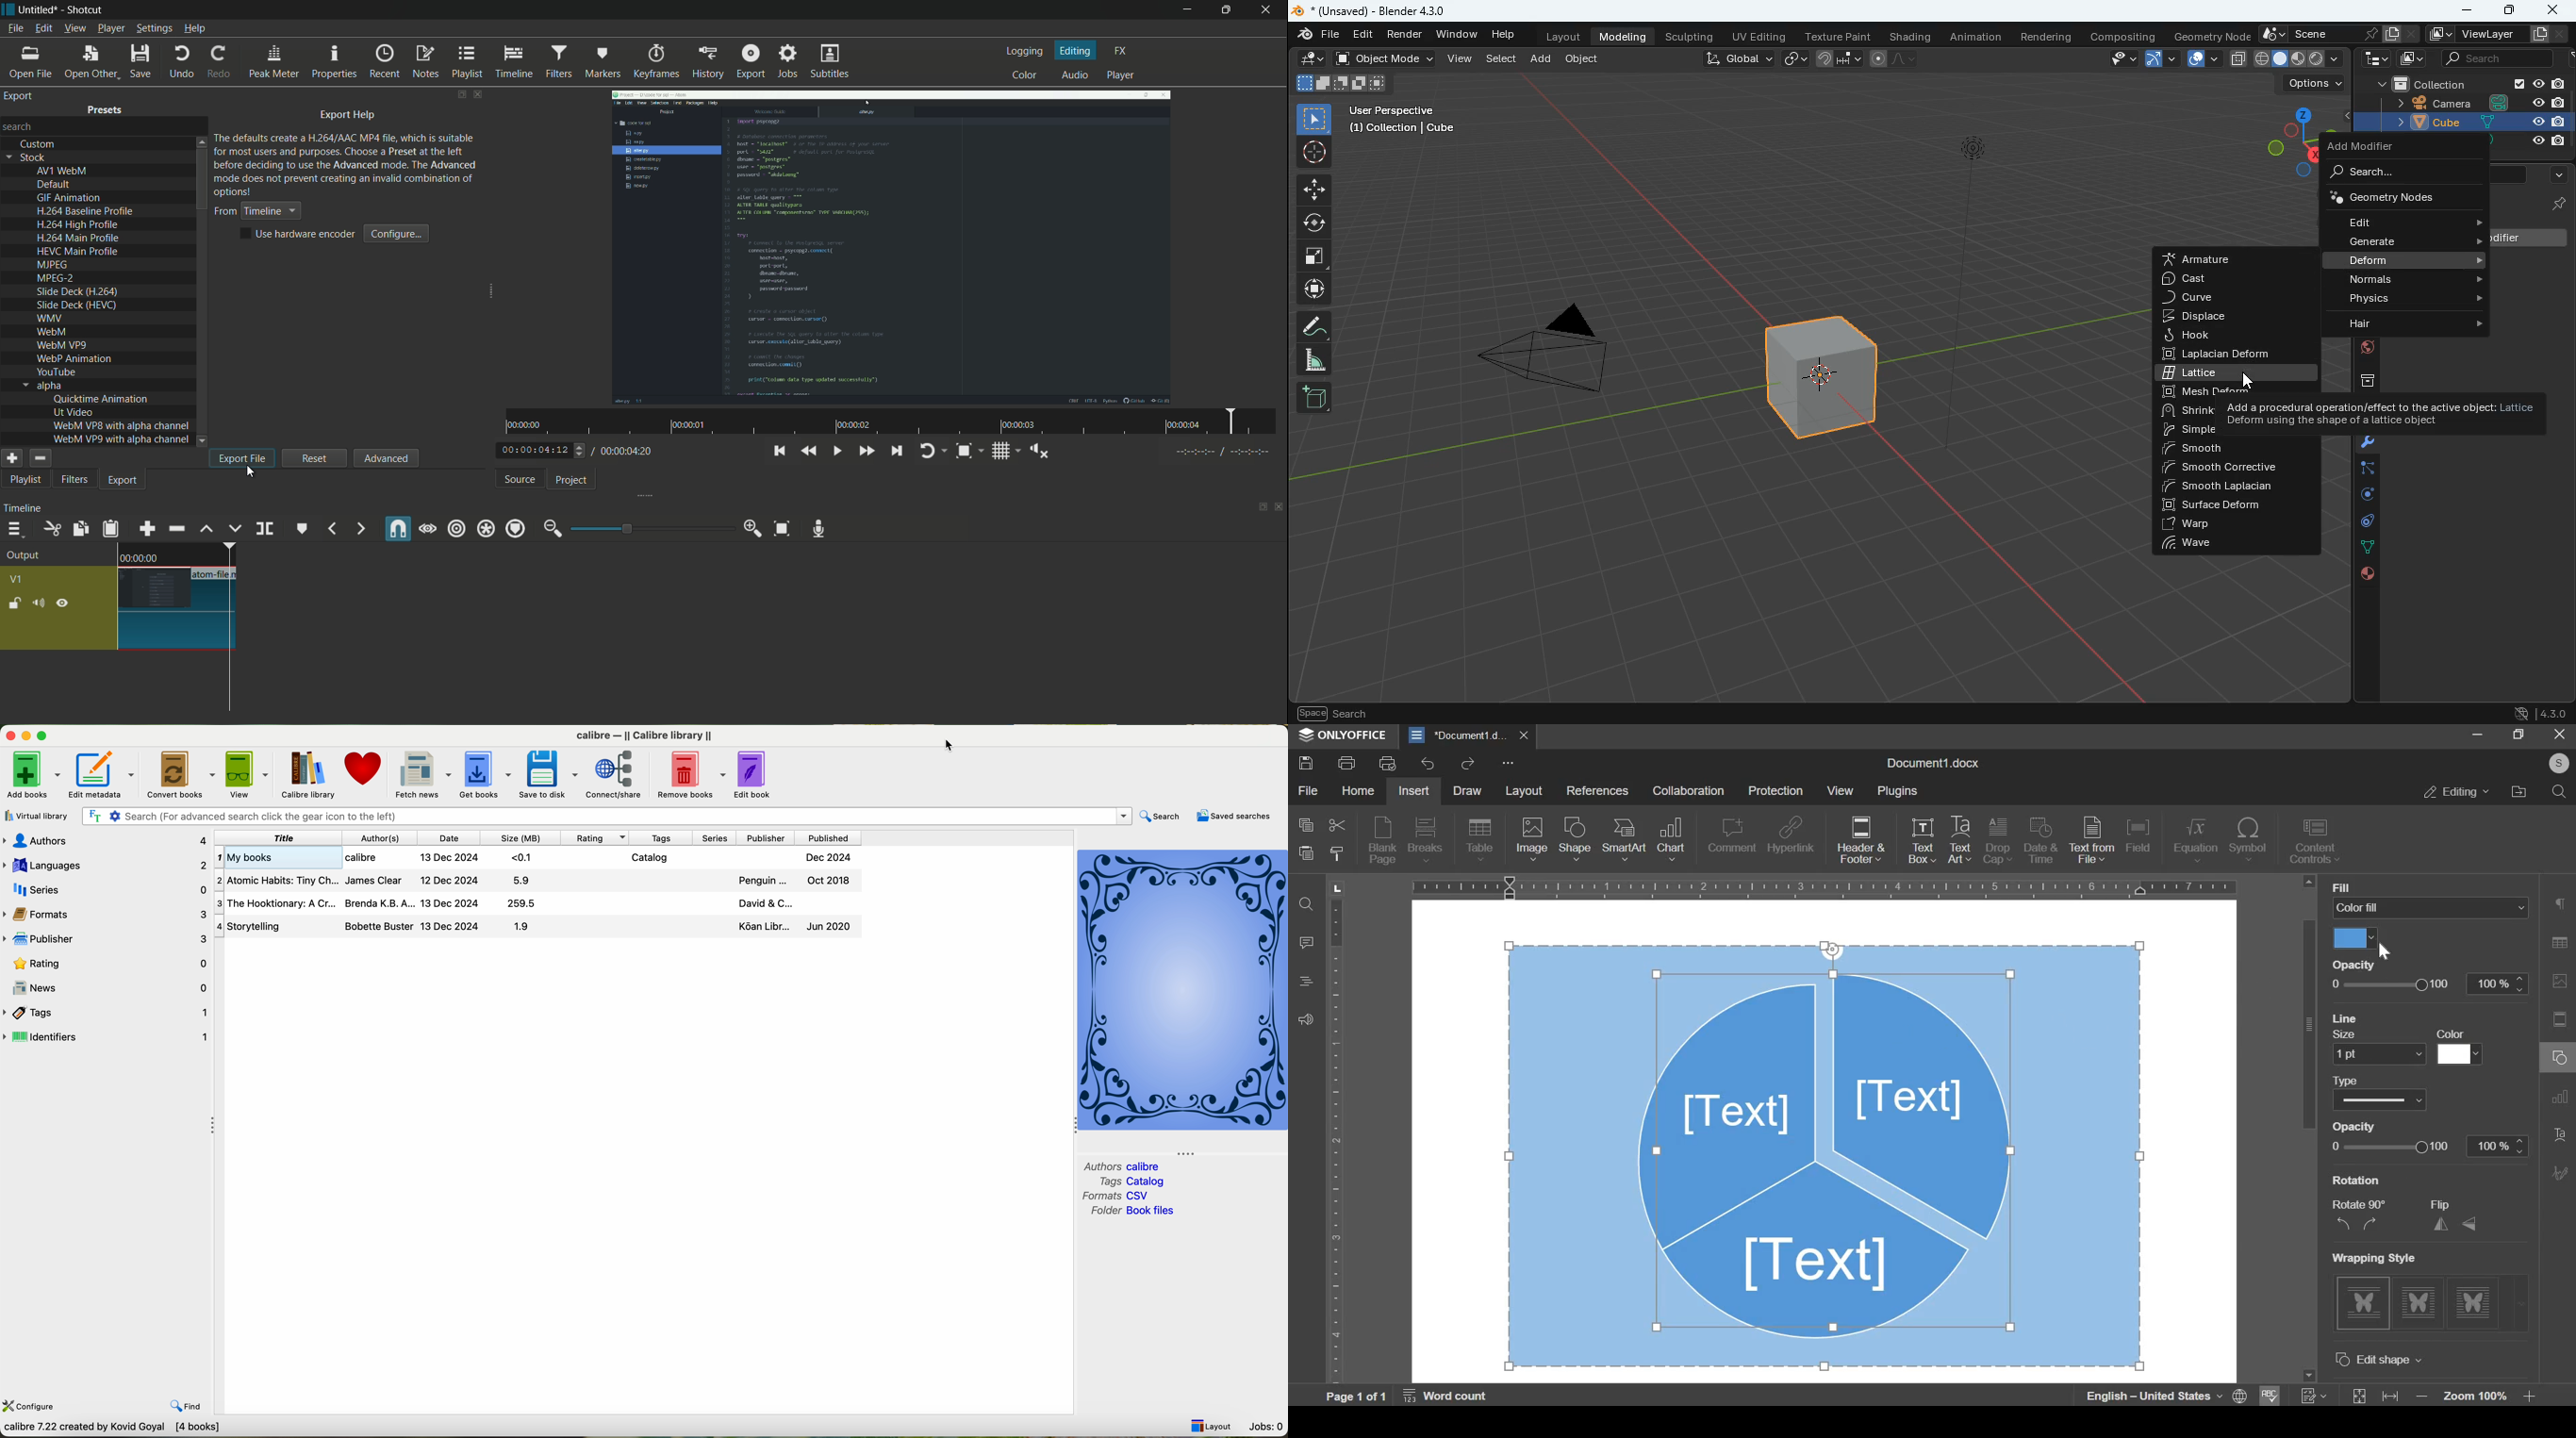 This screenshot has width=2576, height=1456. What do you see at coordinates (2364, 964) in the screenshot?
I see `` at bounding box center [2364, 964].